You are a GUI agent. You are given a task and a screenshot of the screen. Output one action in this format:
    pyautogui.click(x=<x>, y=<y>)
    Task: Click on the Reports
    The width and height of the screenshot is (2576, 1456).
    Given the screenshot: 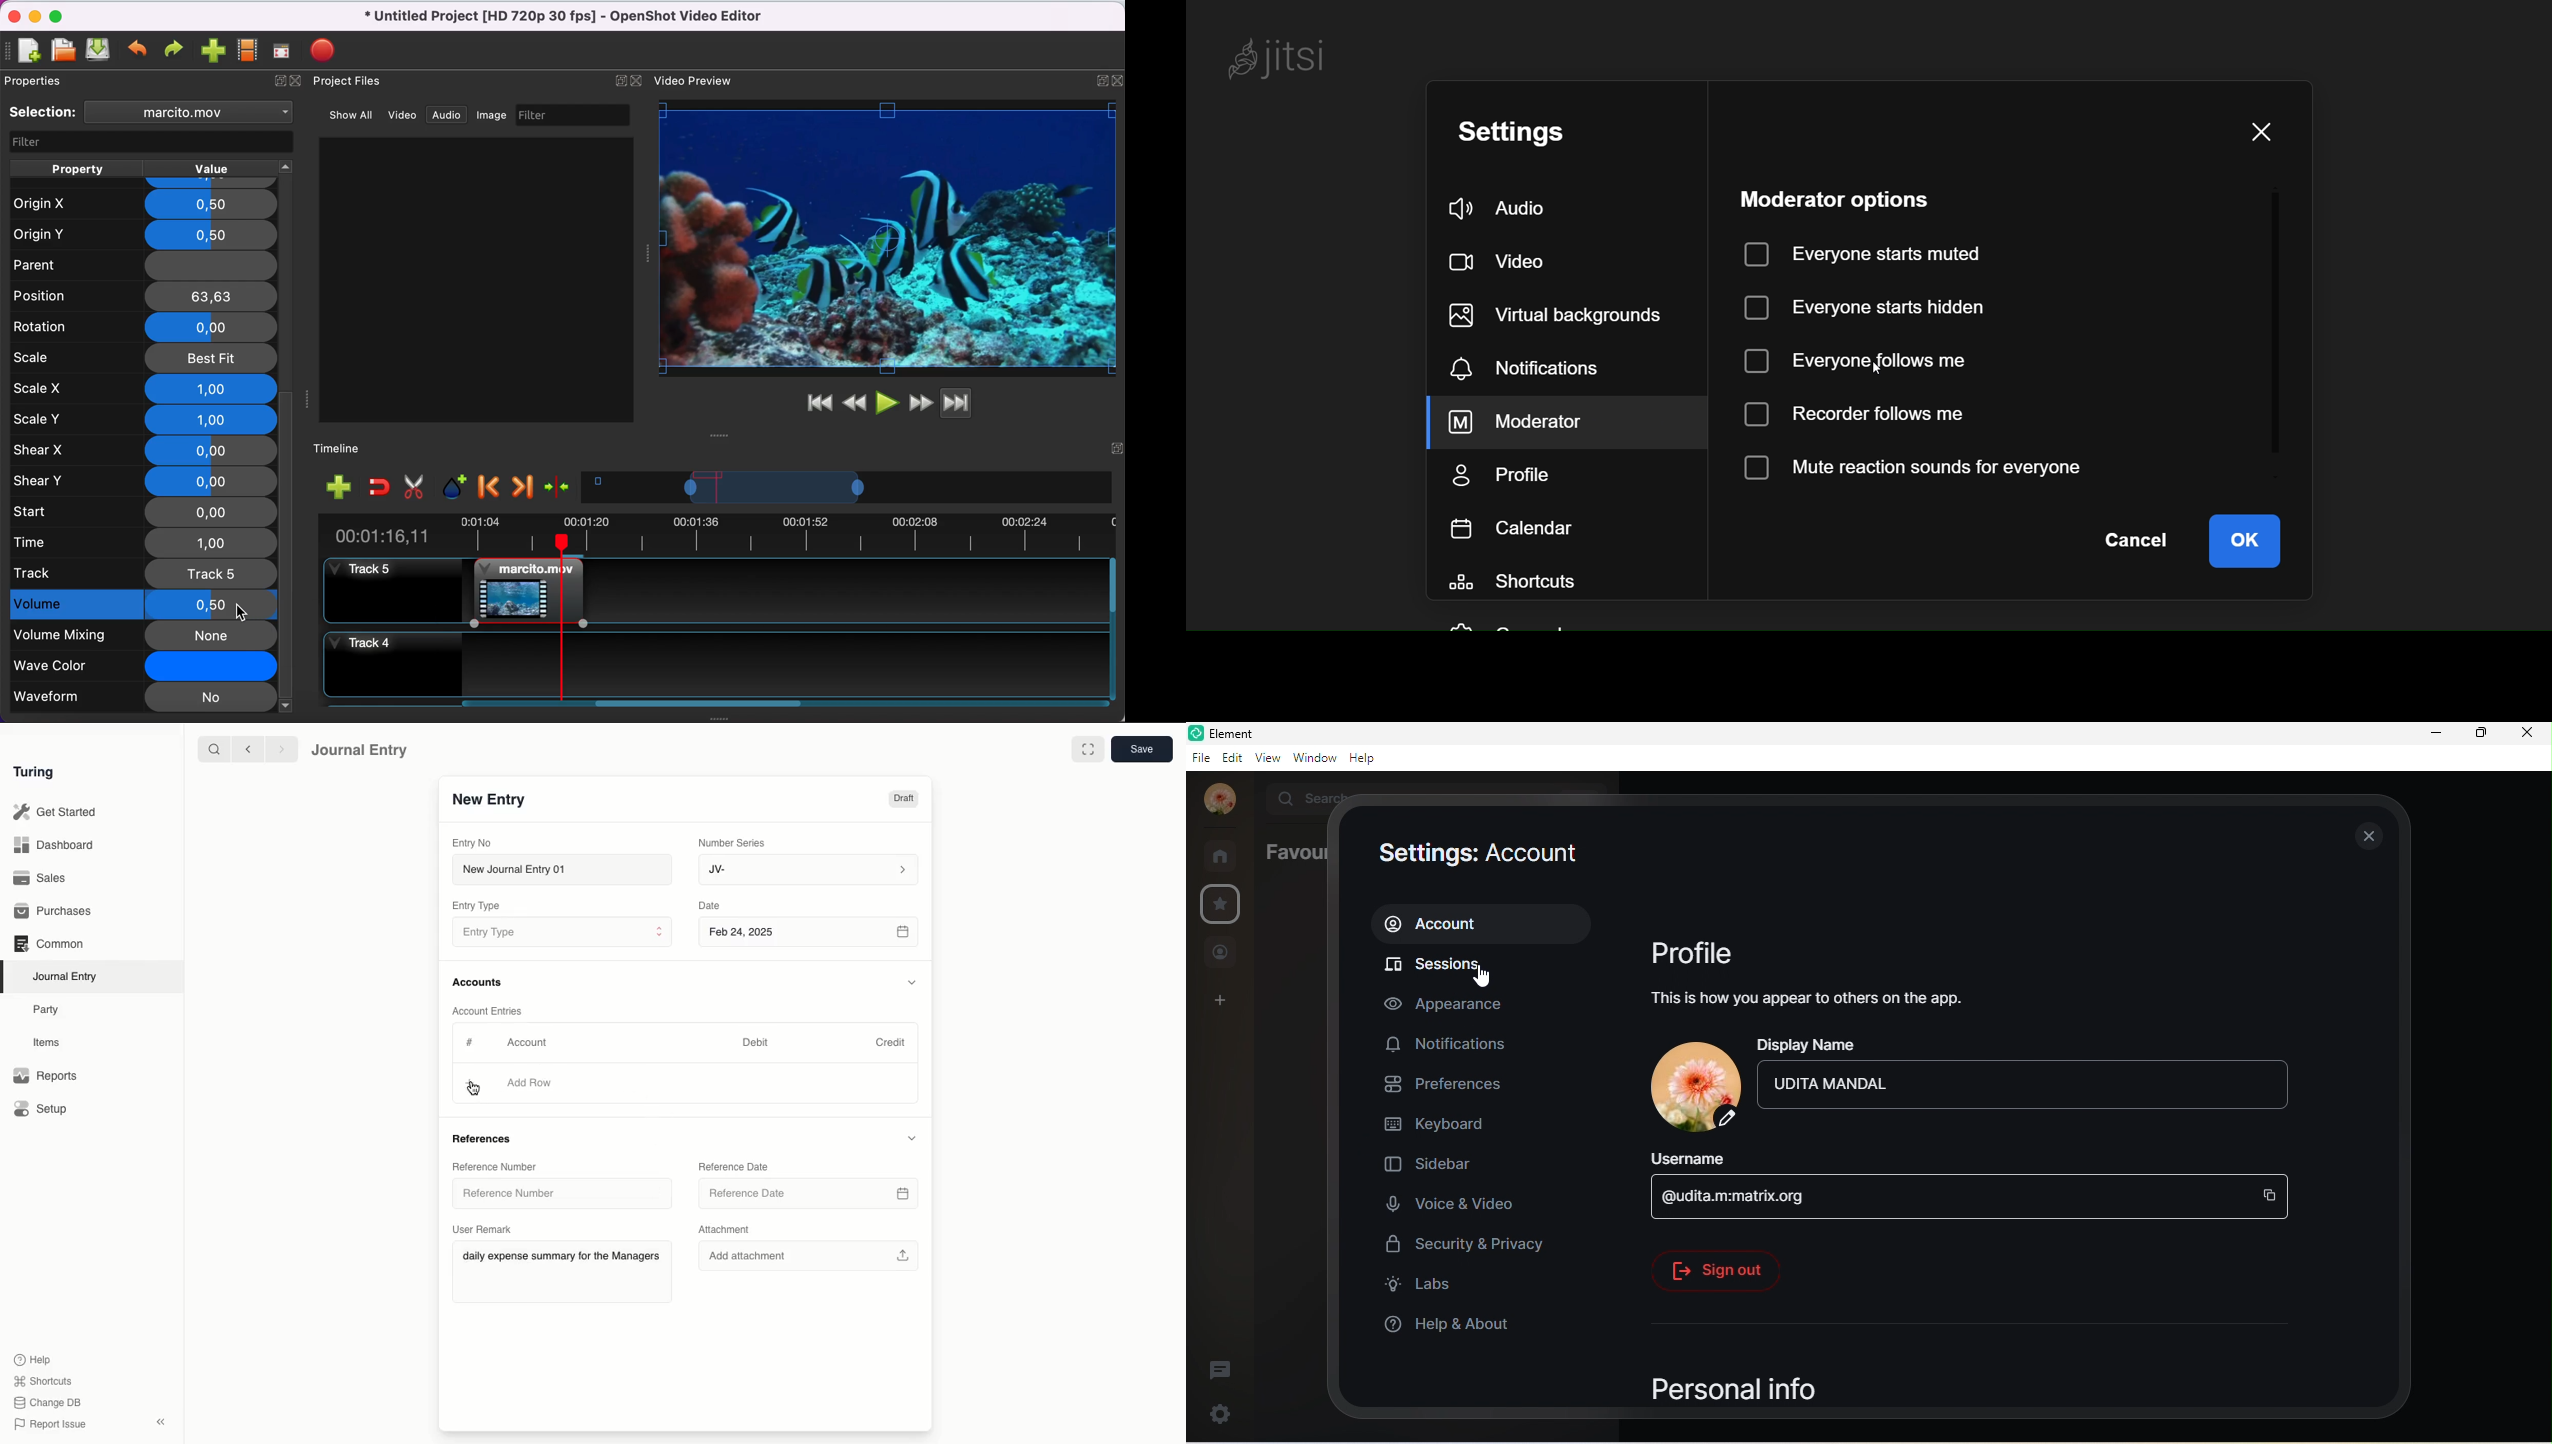 What is the action you would take?
    pyautogui.click(x=45, y=1076)
    